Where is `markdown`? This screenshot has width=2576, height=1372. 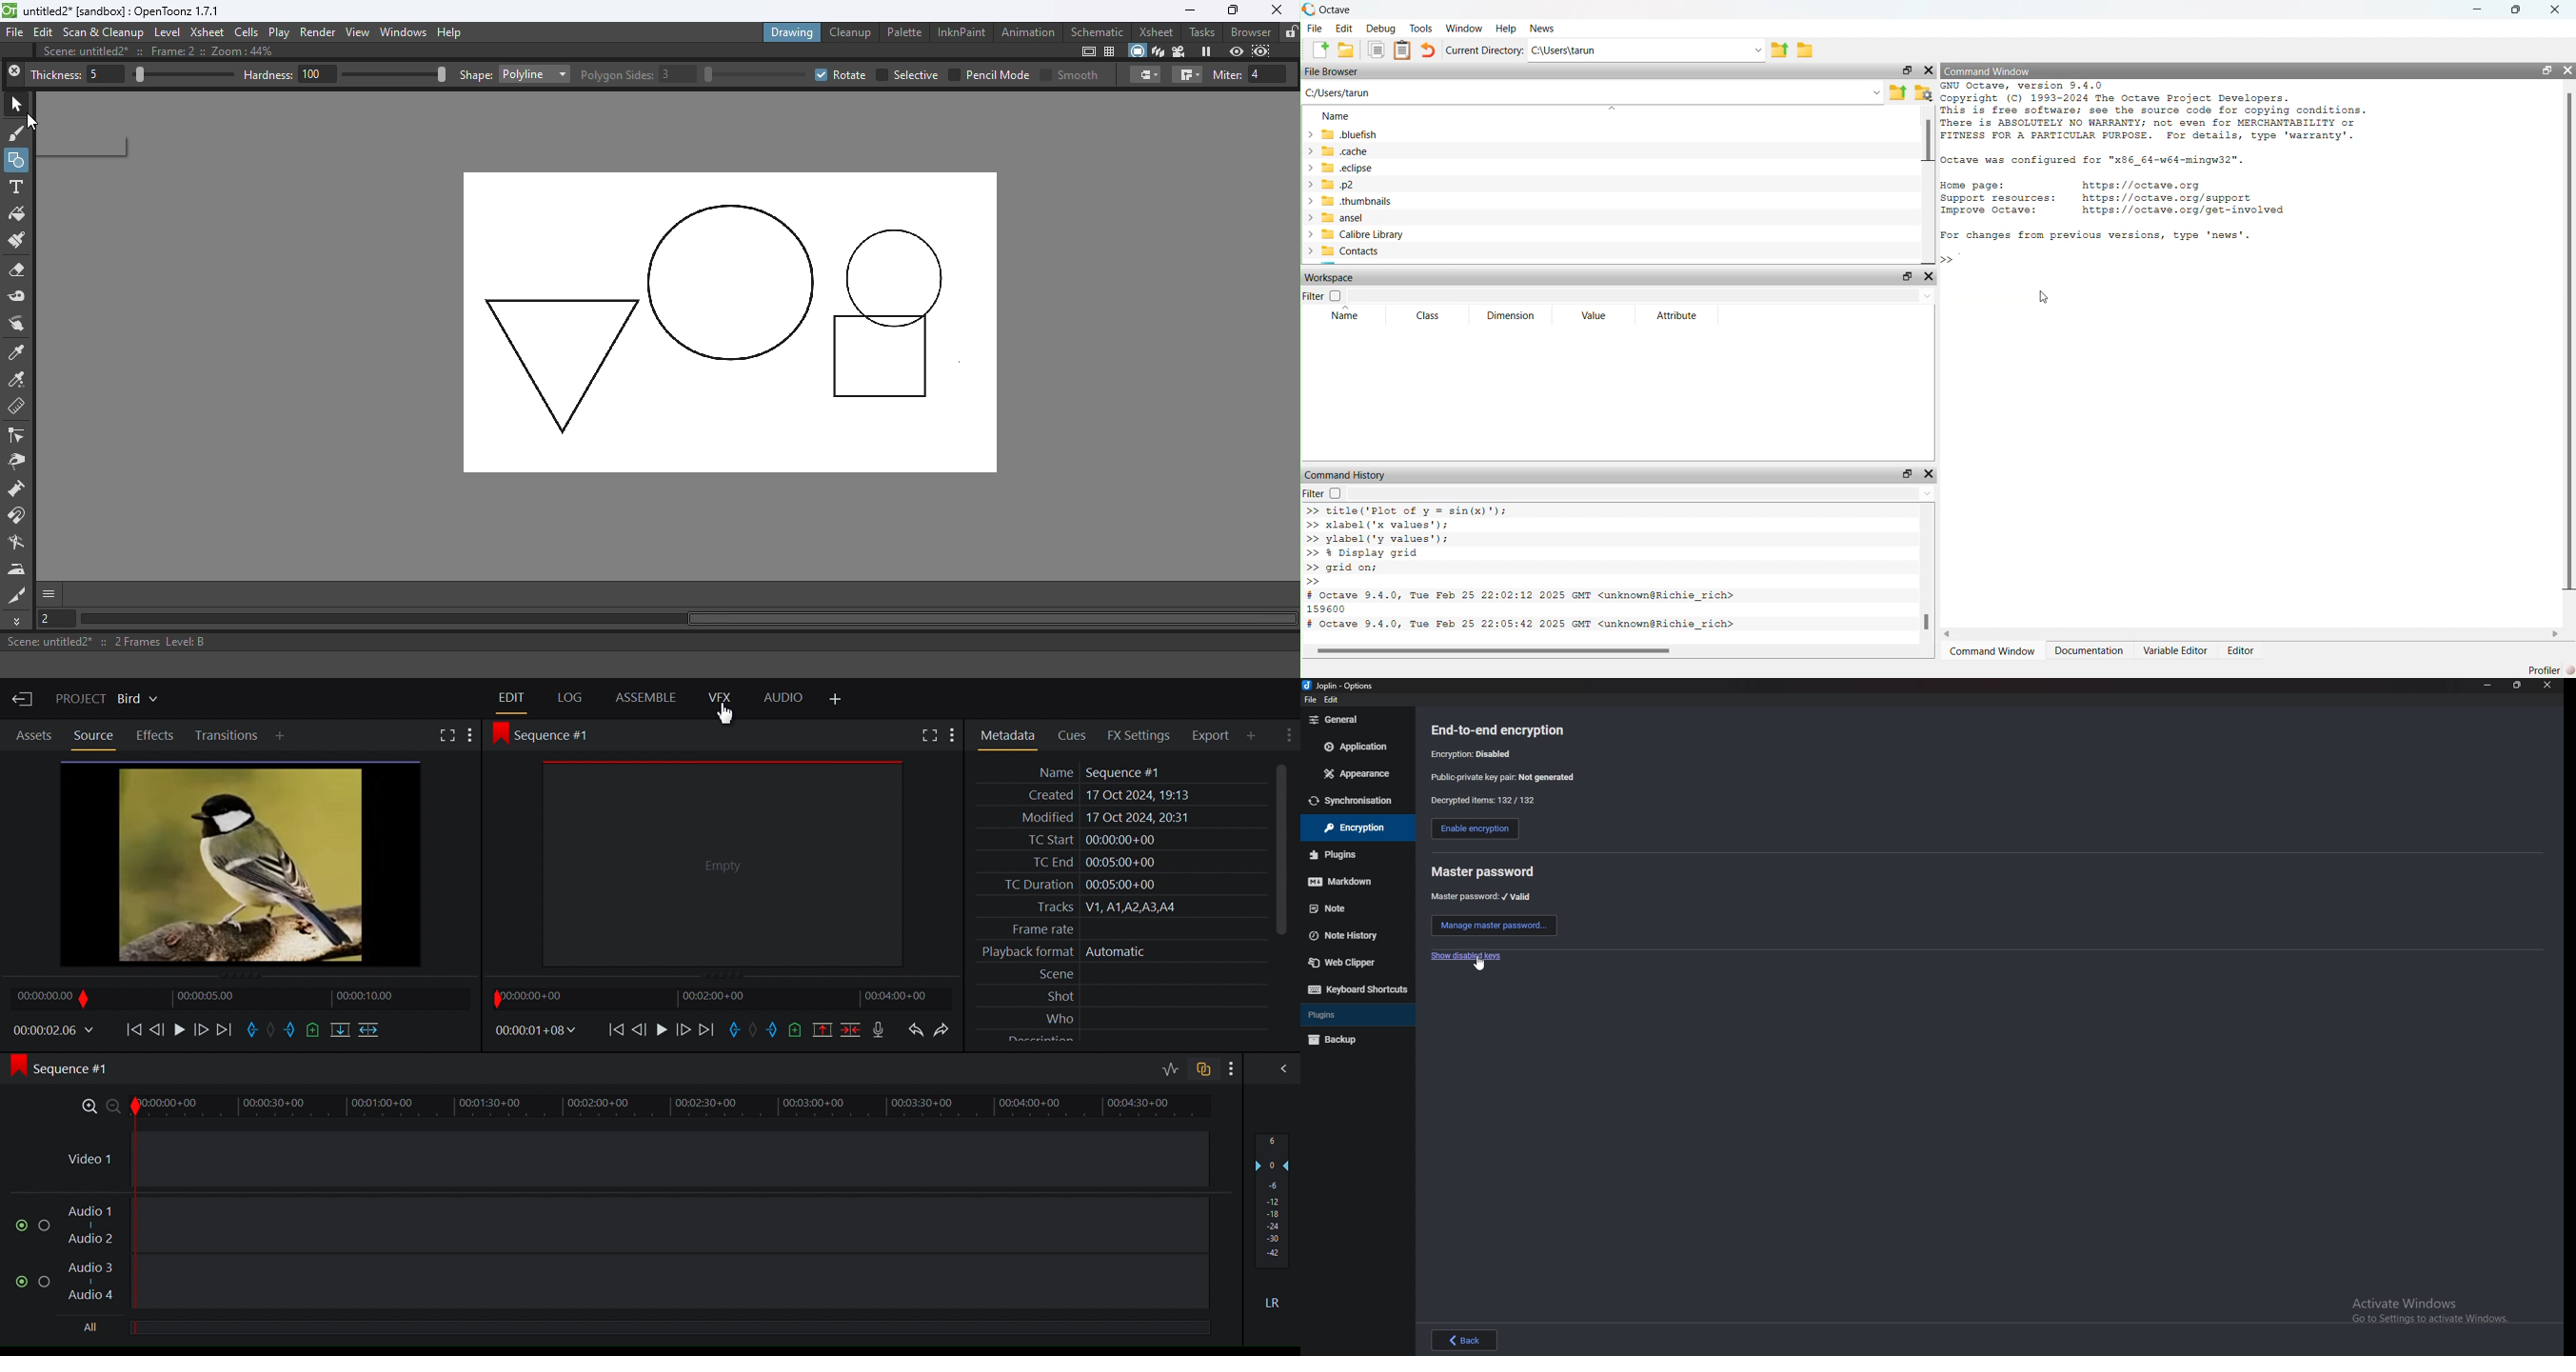
markdown is located at coordinates (1353, 881).